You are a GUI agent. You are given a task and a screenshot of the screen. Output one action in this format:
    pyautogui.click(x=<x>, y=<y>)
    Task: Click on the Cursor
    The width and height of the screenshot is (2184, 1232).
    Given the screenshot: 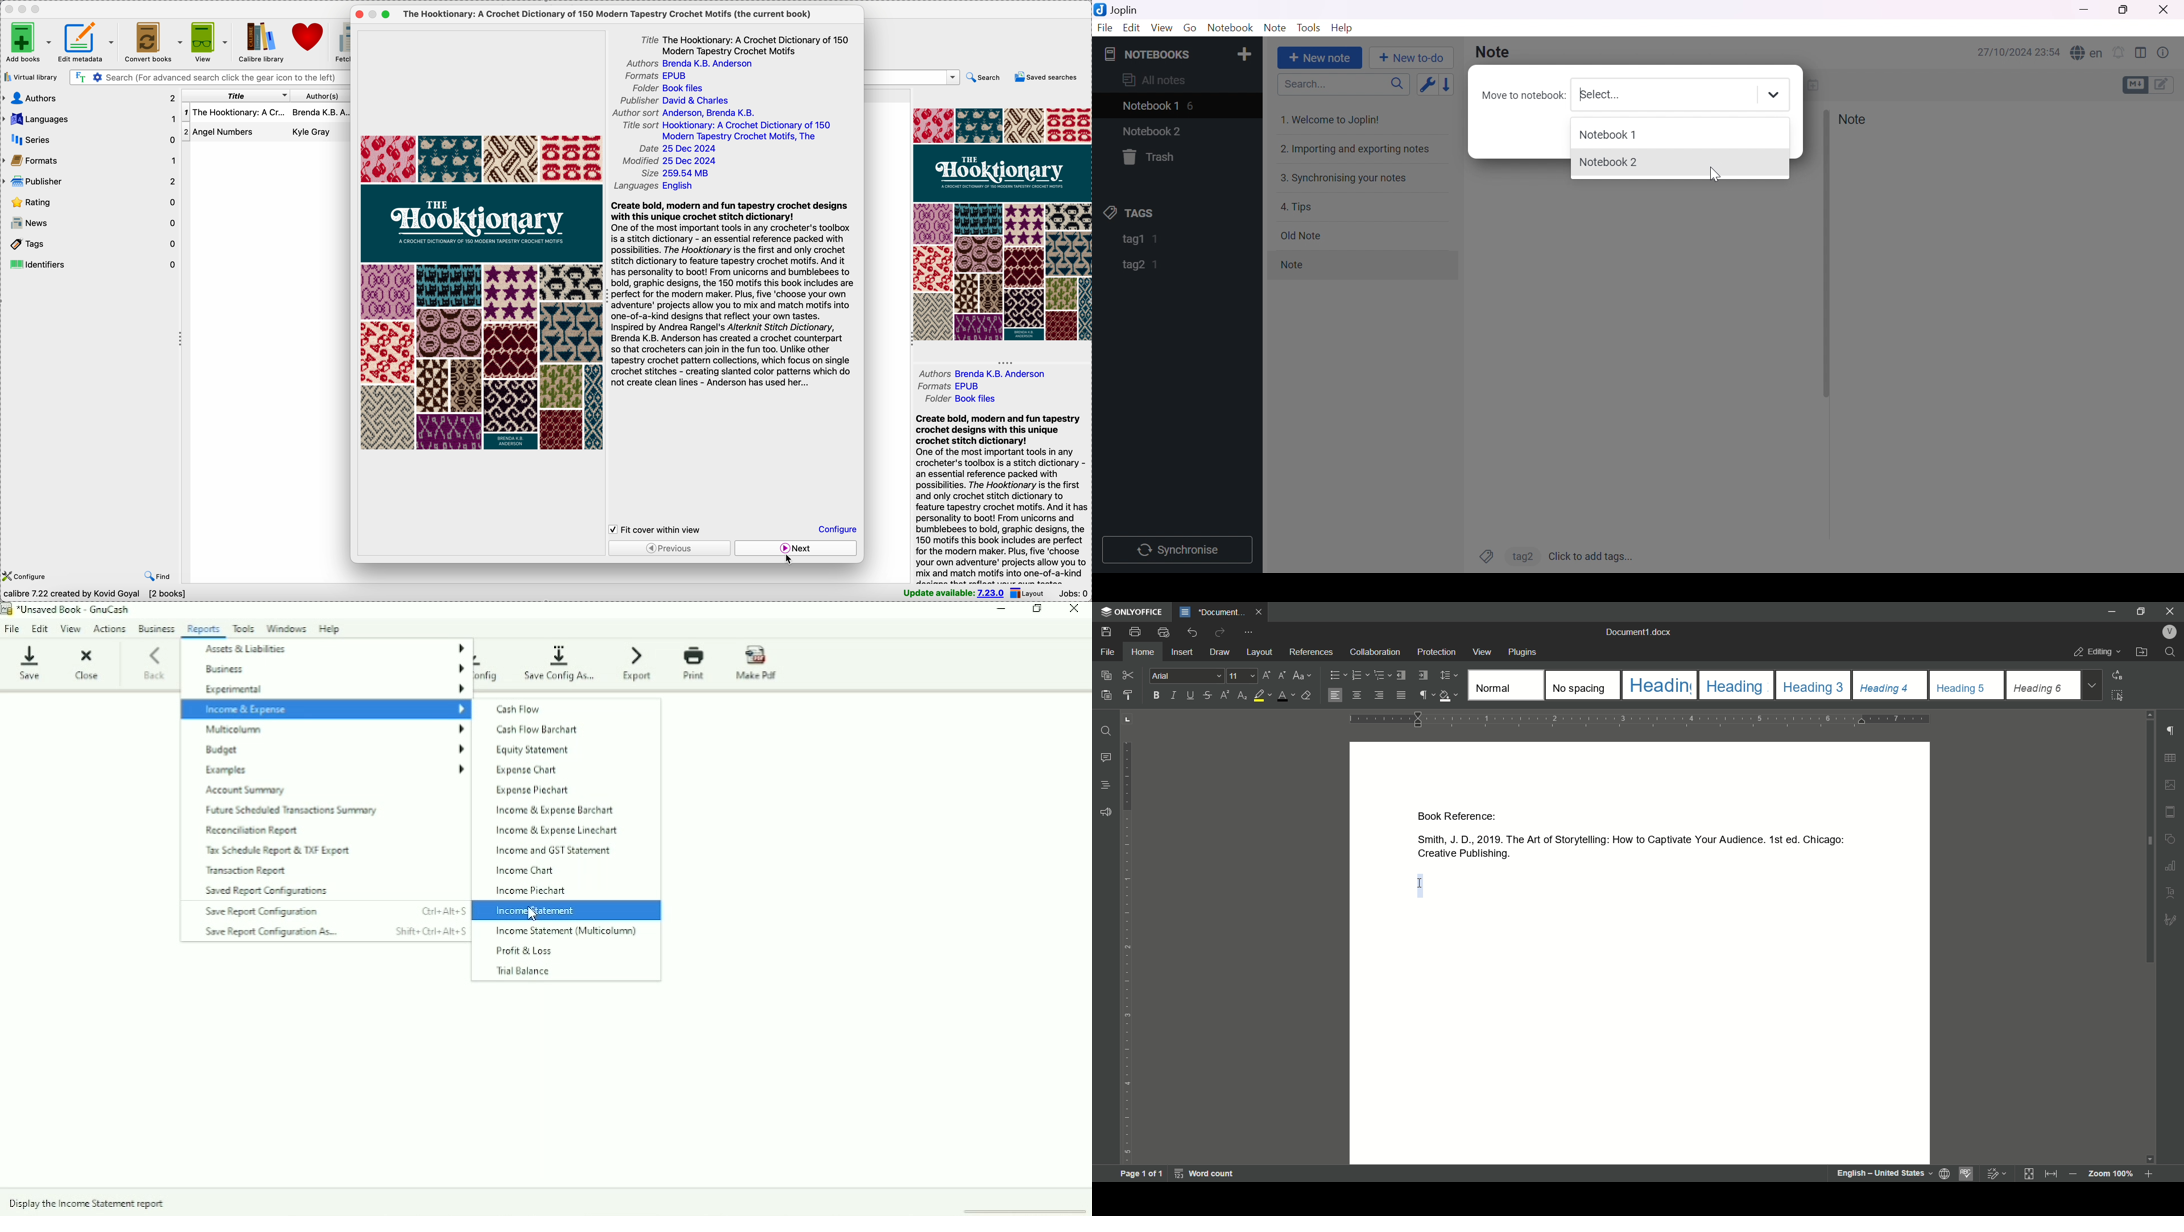 What is the action you would take?
    pyautogui.click(x=1718, y=174)
    